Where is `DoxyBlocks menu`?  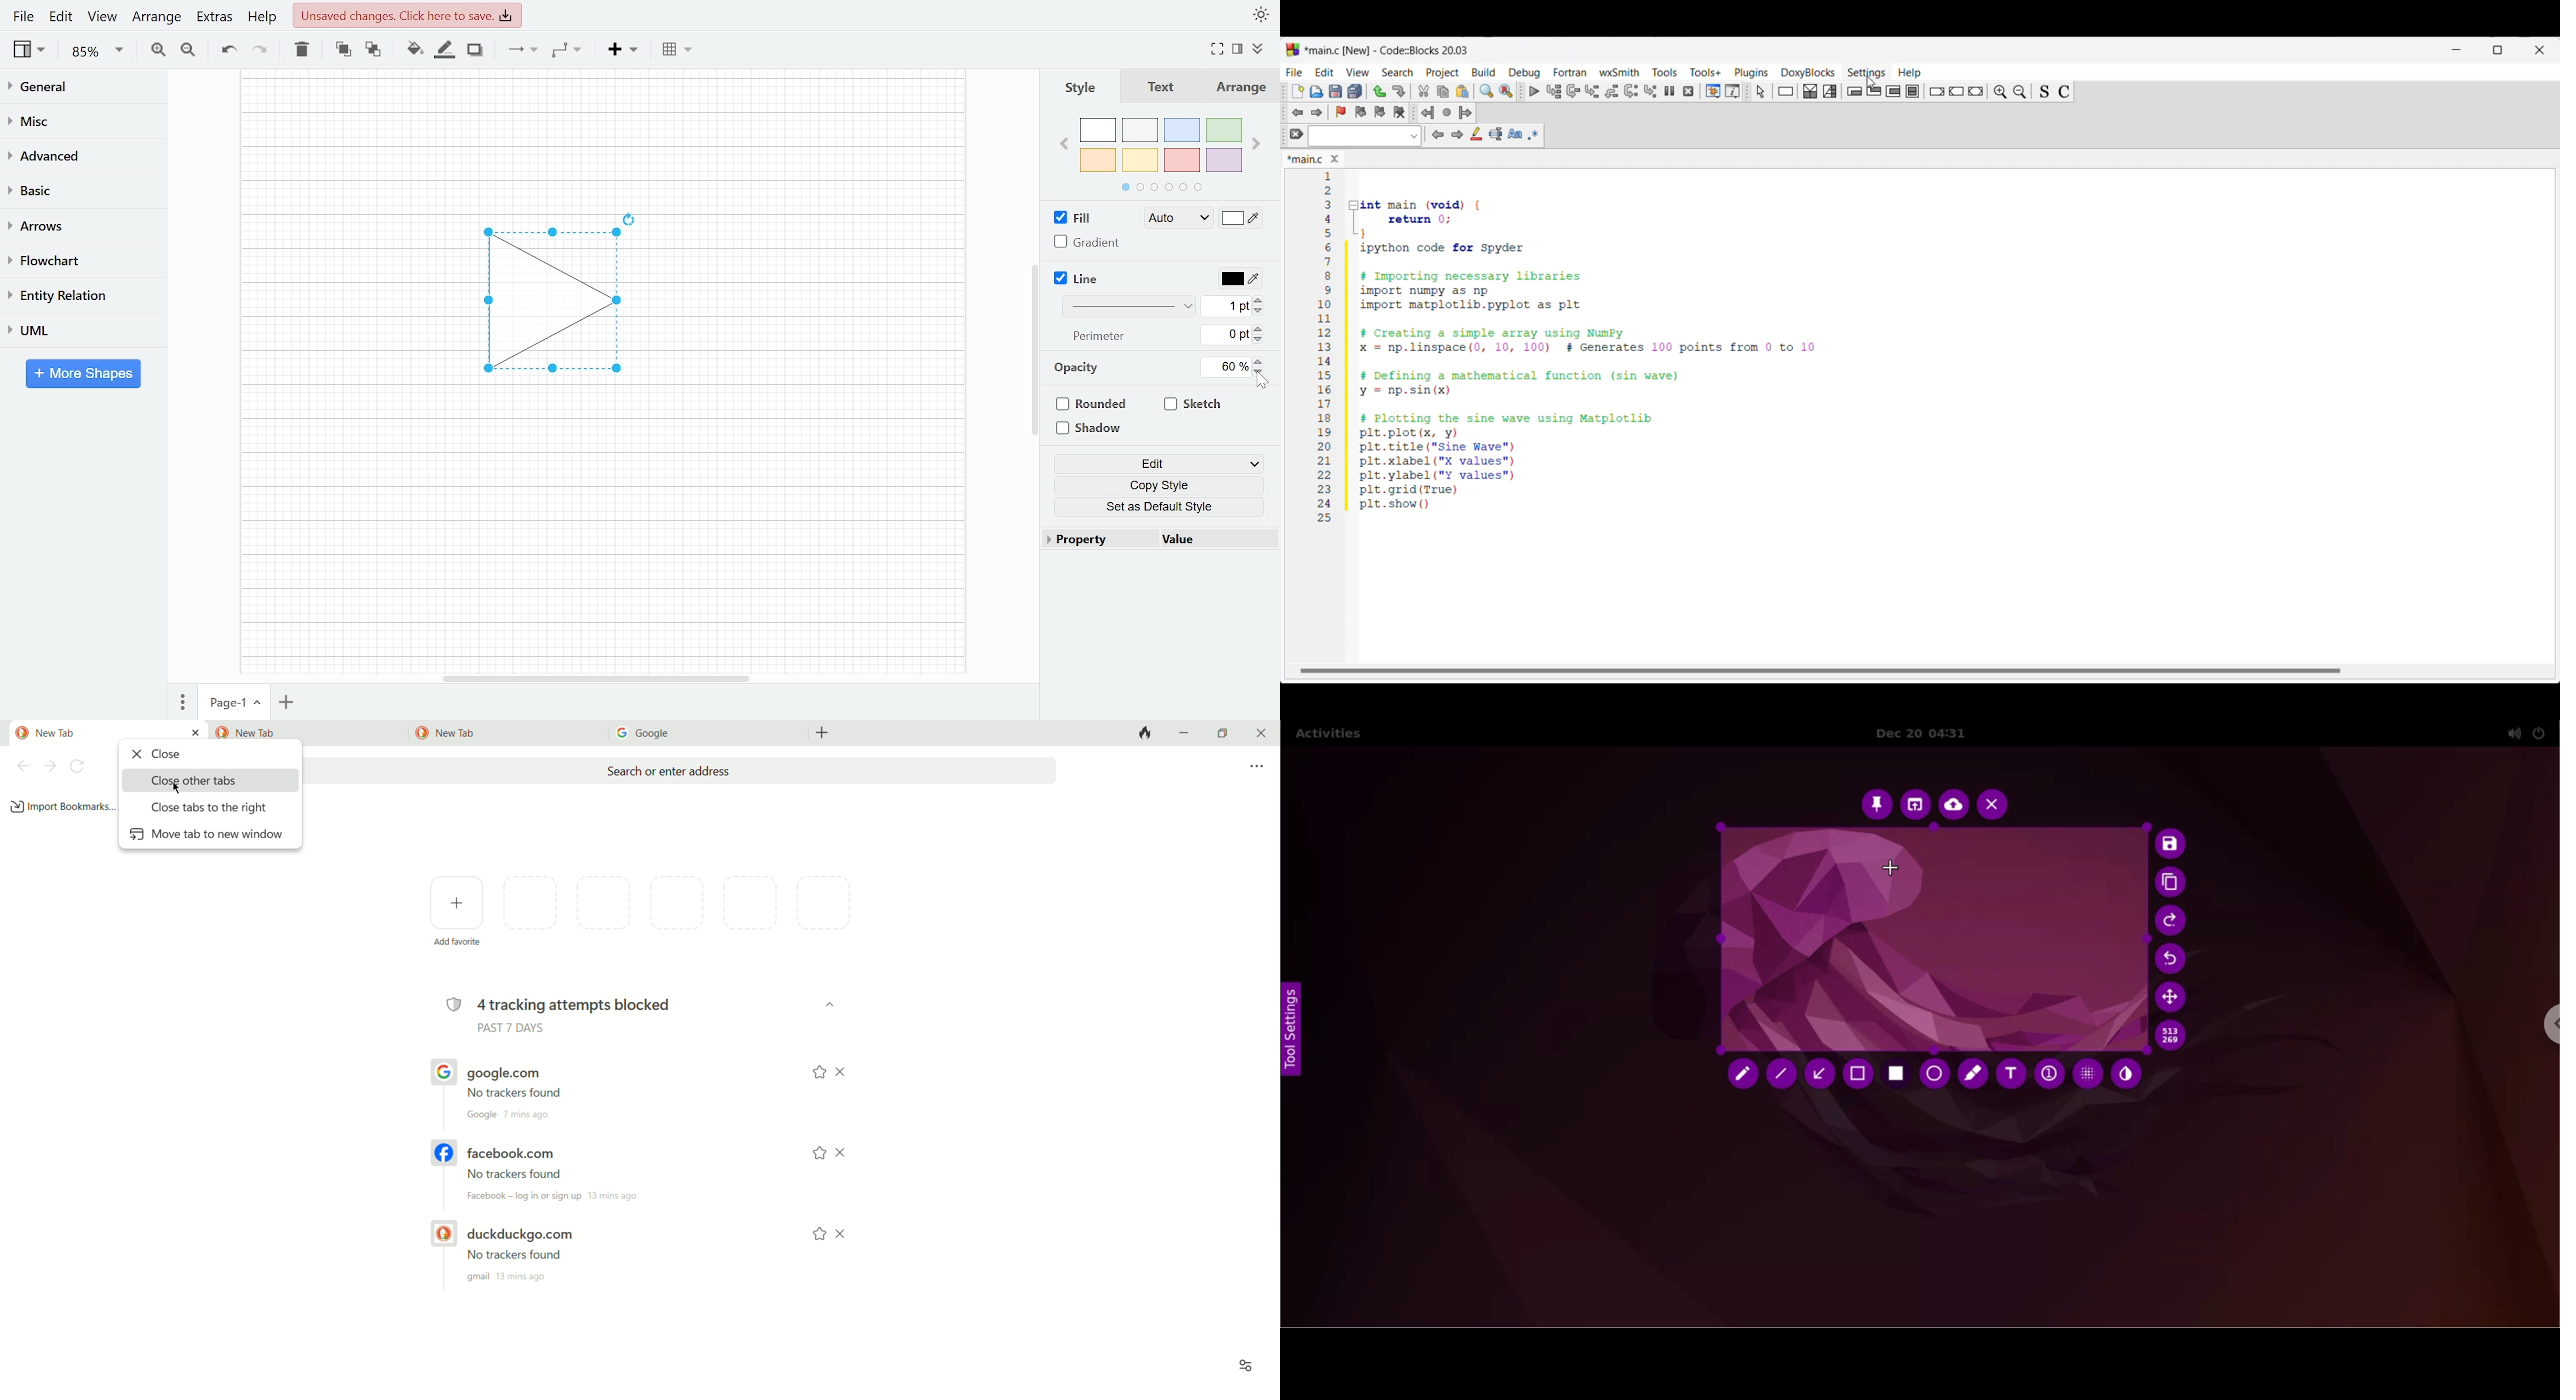
DoxyBlocks menu is located at coordinates (1808, 72).